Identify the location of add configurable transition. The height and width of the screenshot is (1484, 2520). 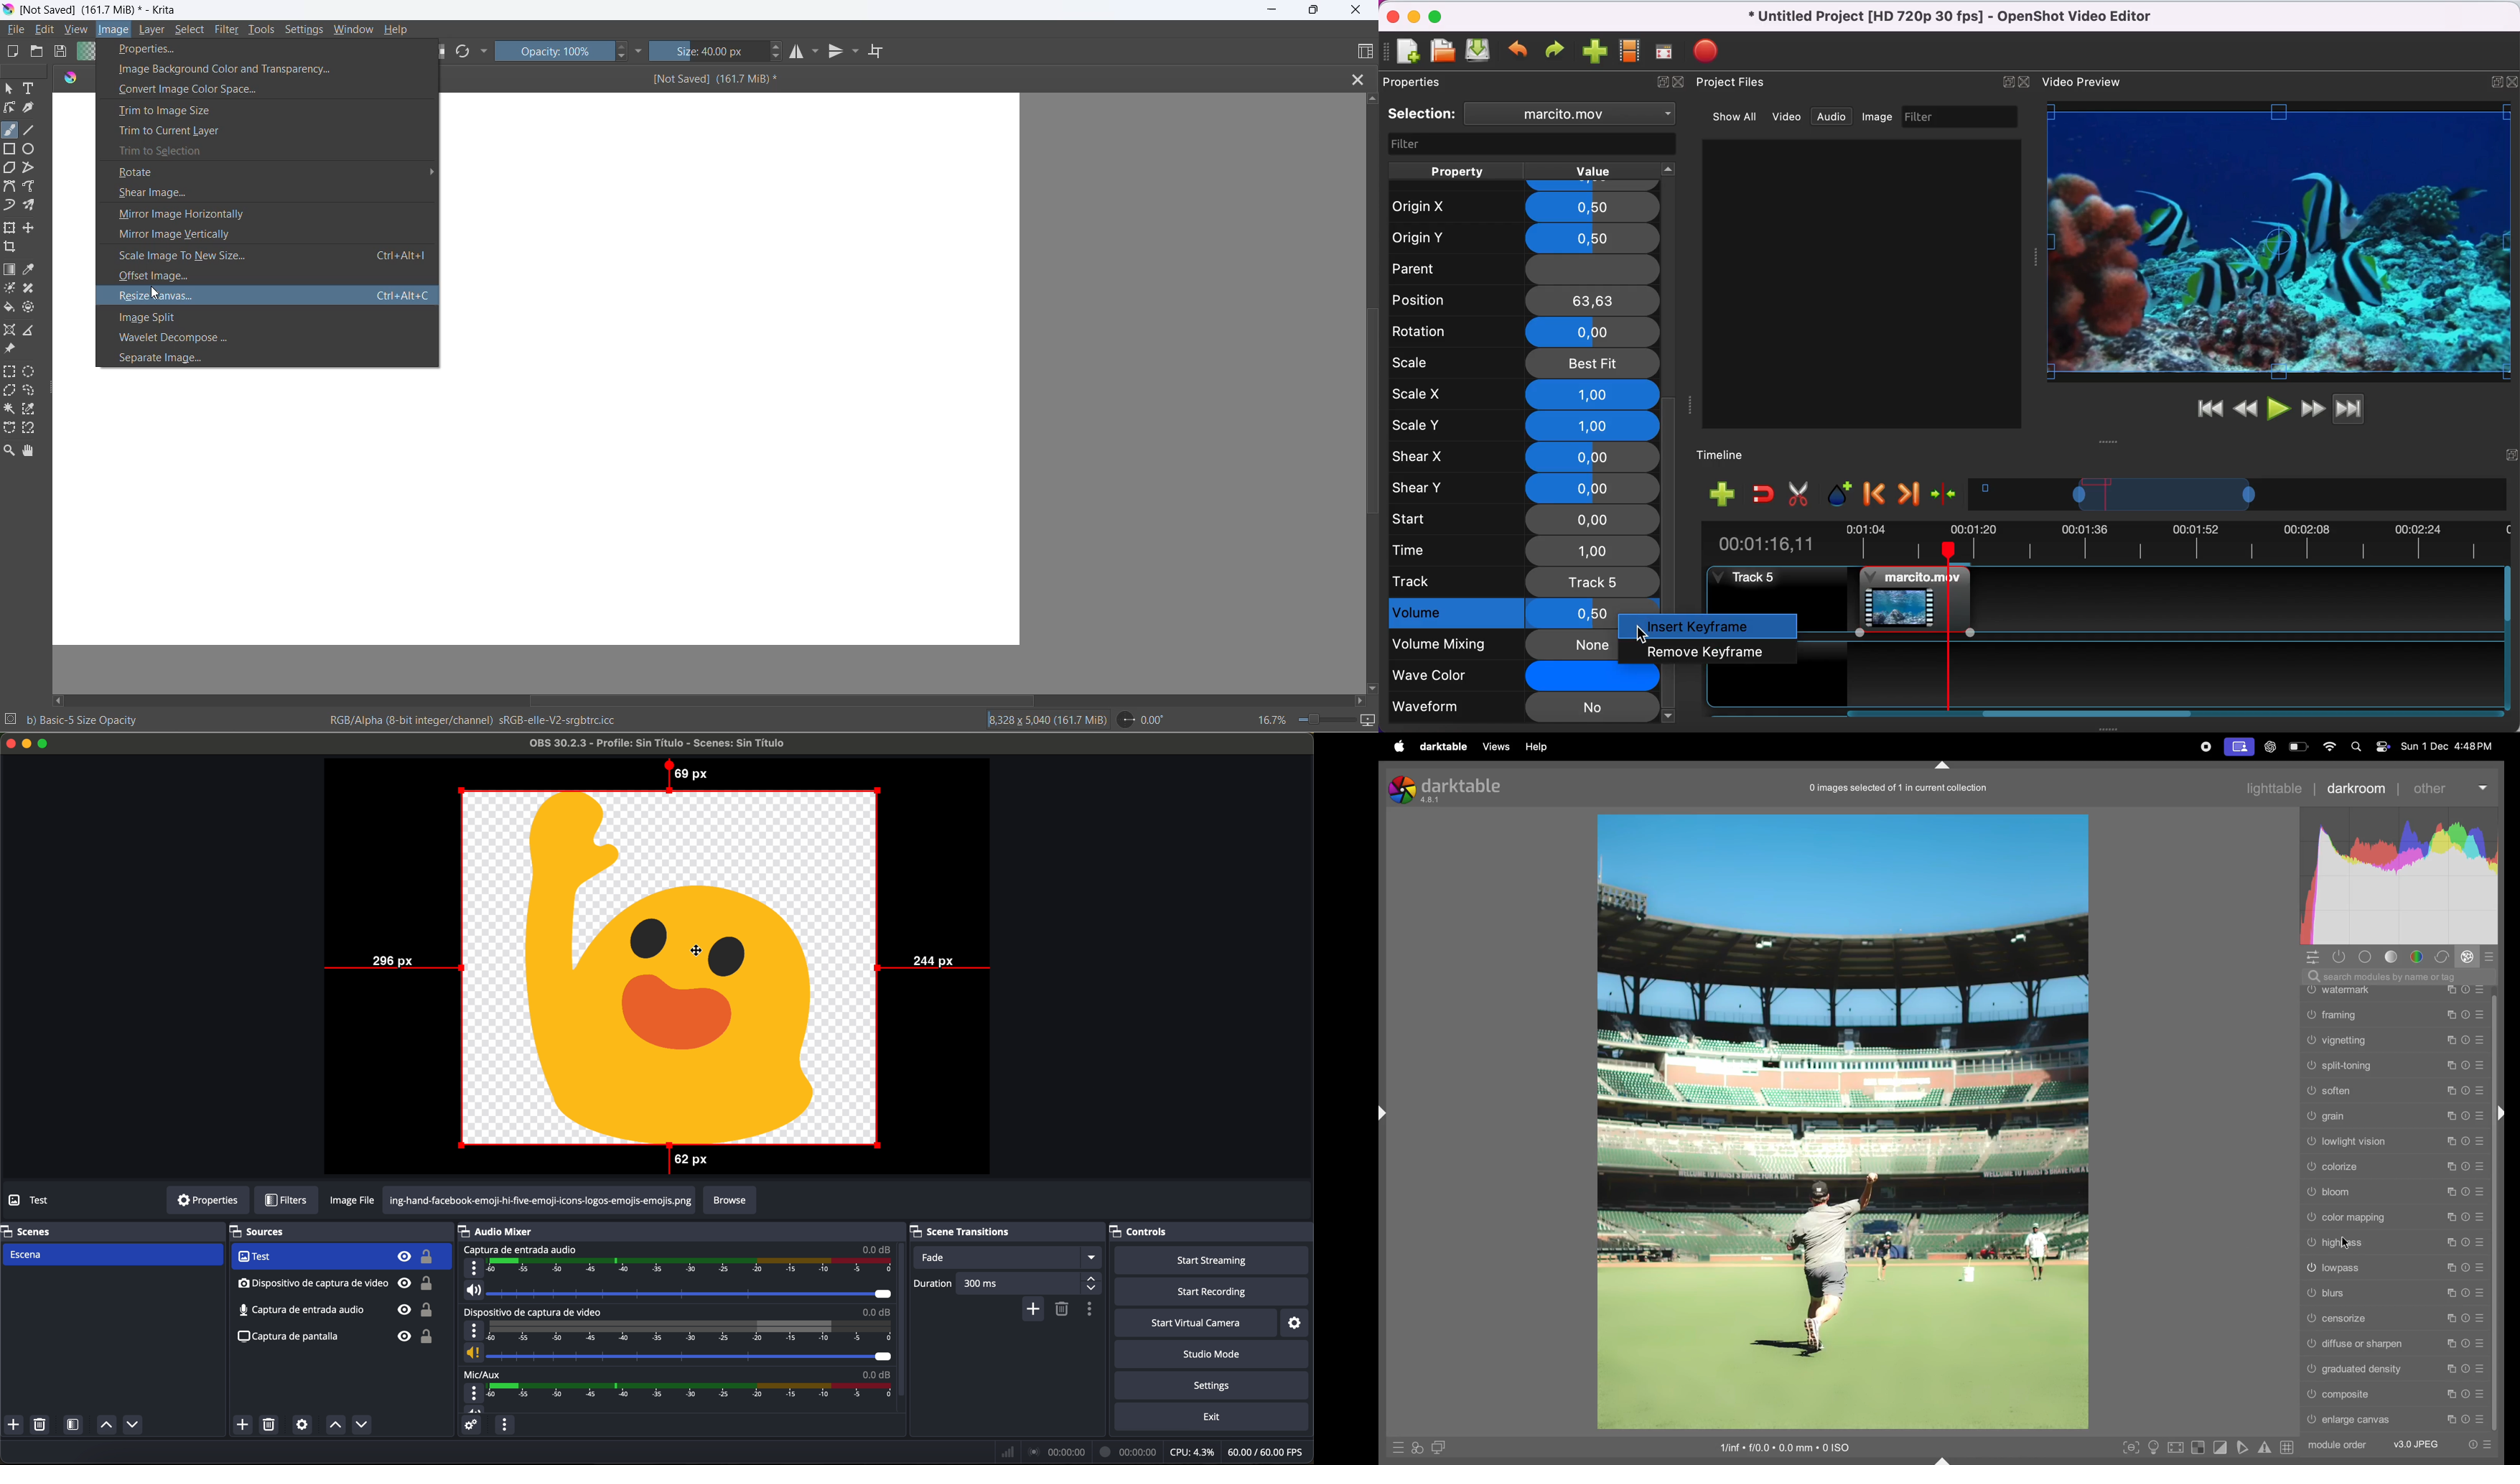
(1034, 1310).